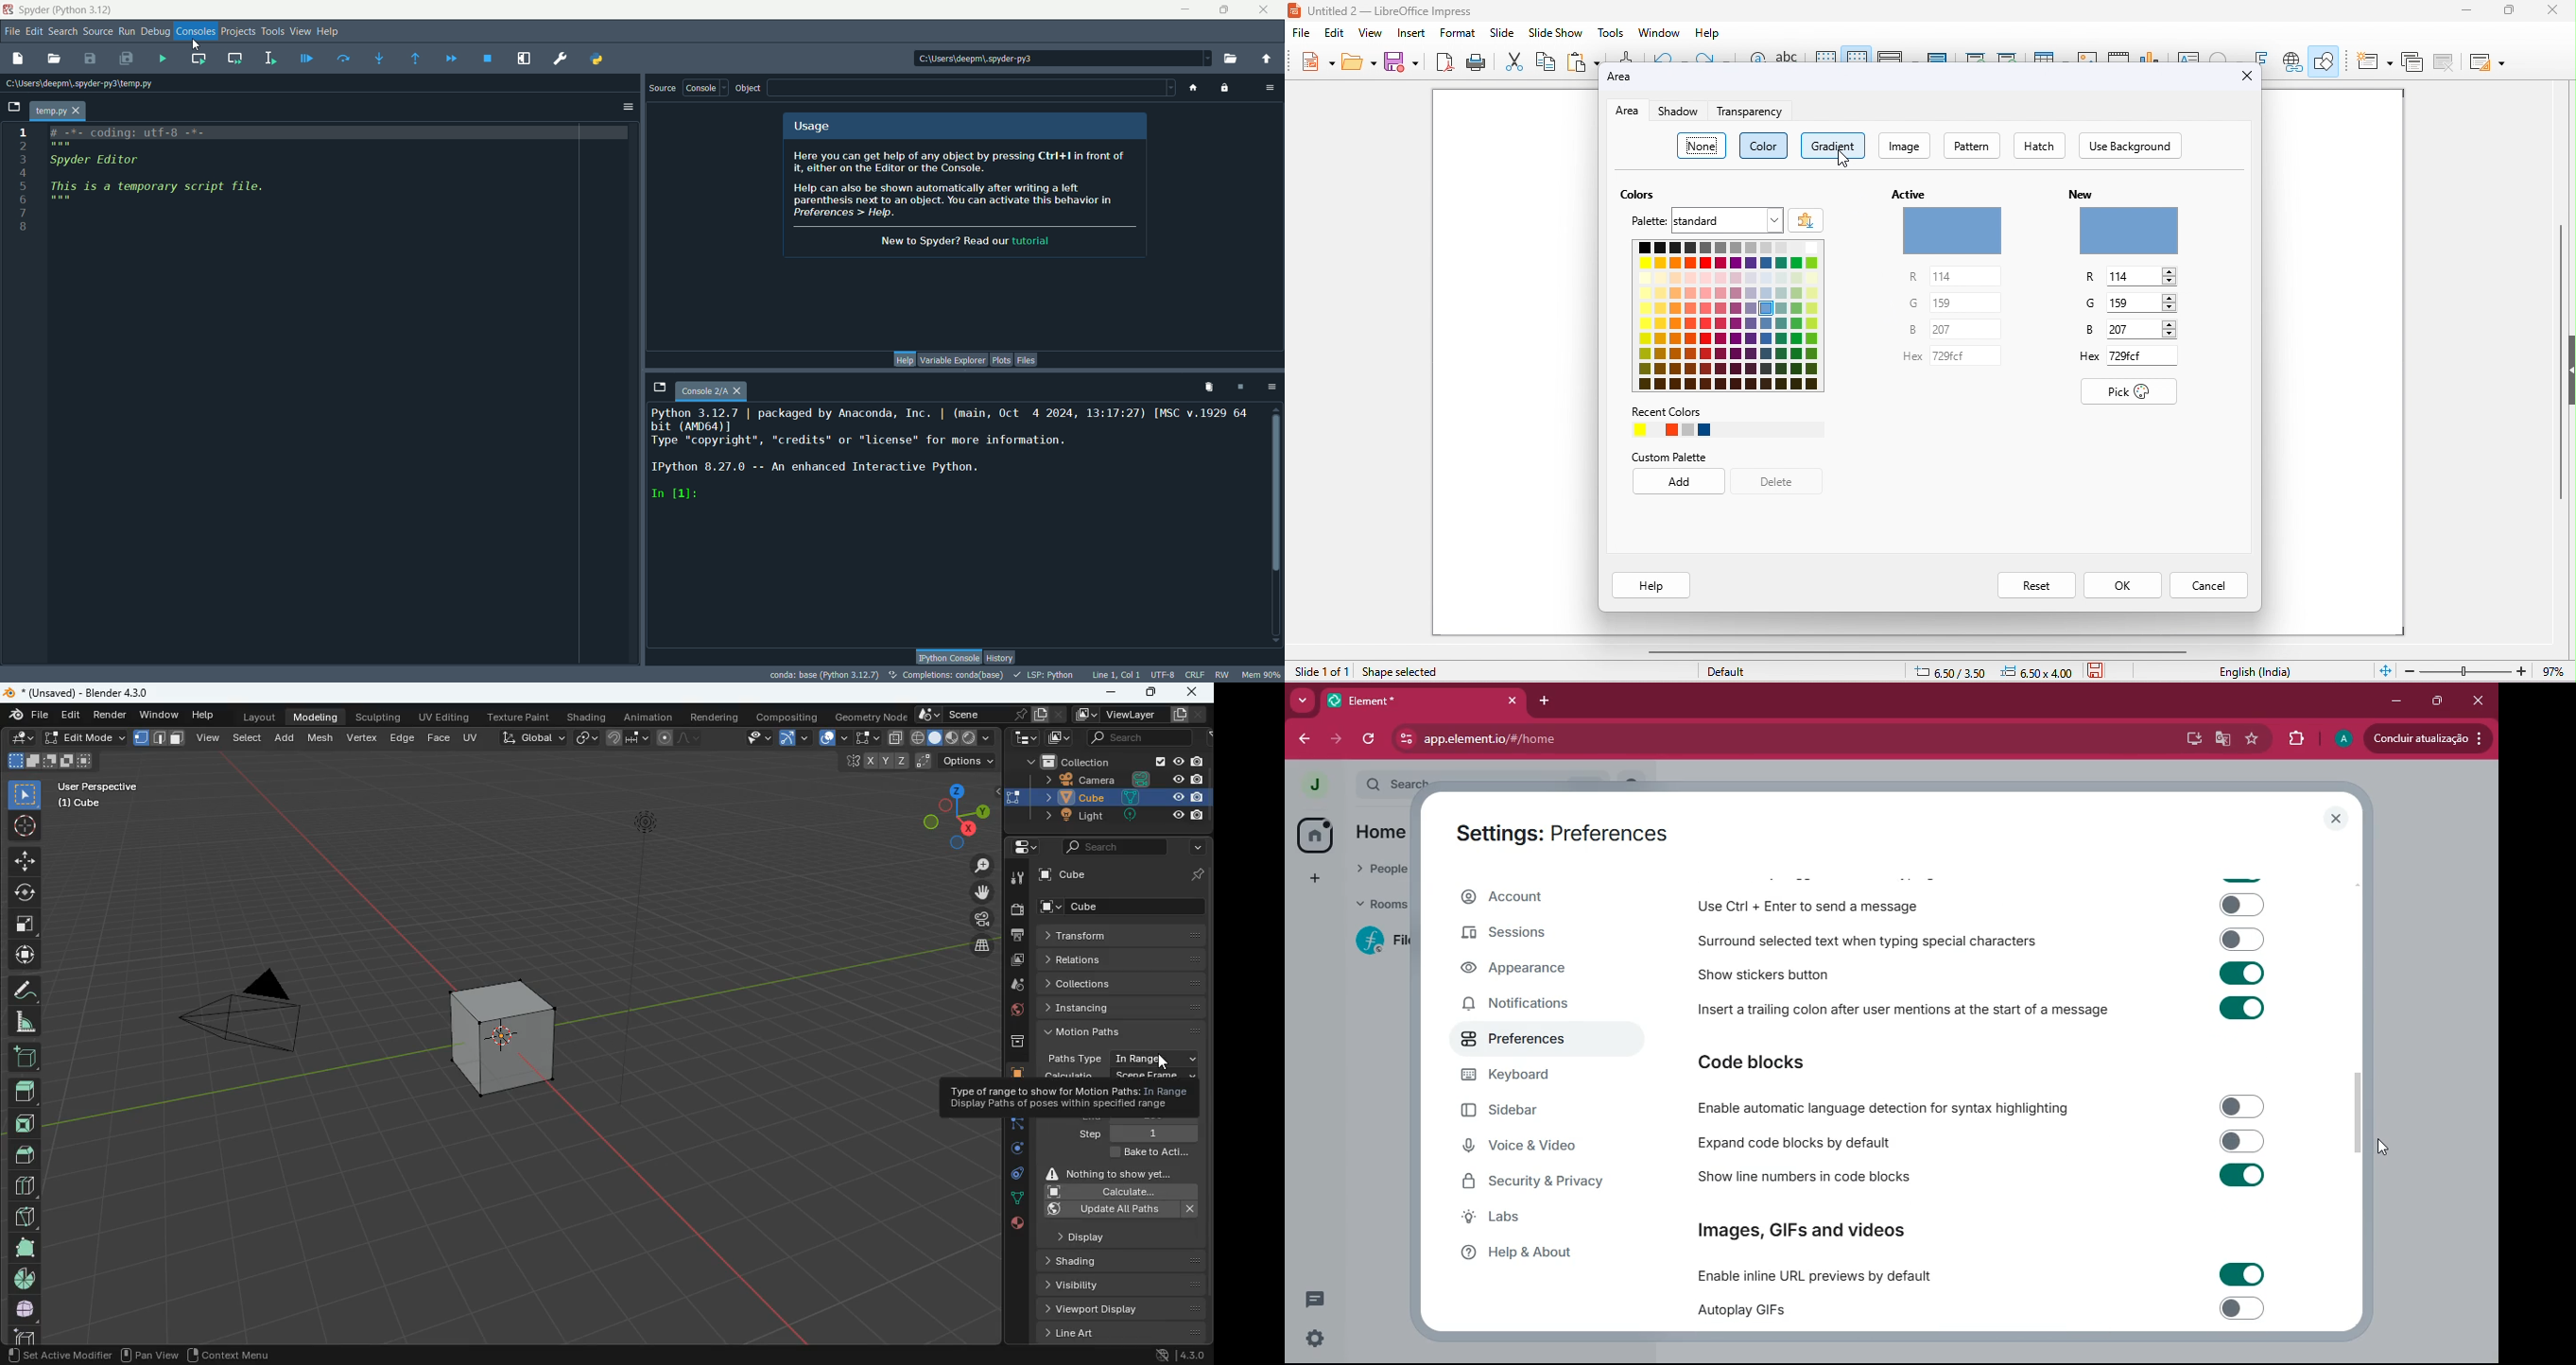 The width and height of the screenshot is (2576, 1372). Describe the element at coordinates (596, 60) in the screenshot. I see `PYTHONPATH manager` at that location.